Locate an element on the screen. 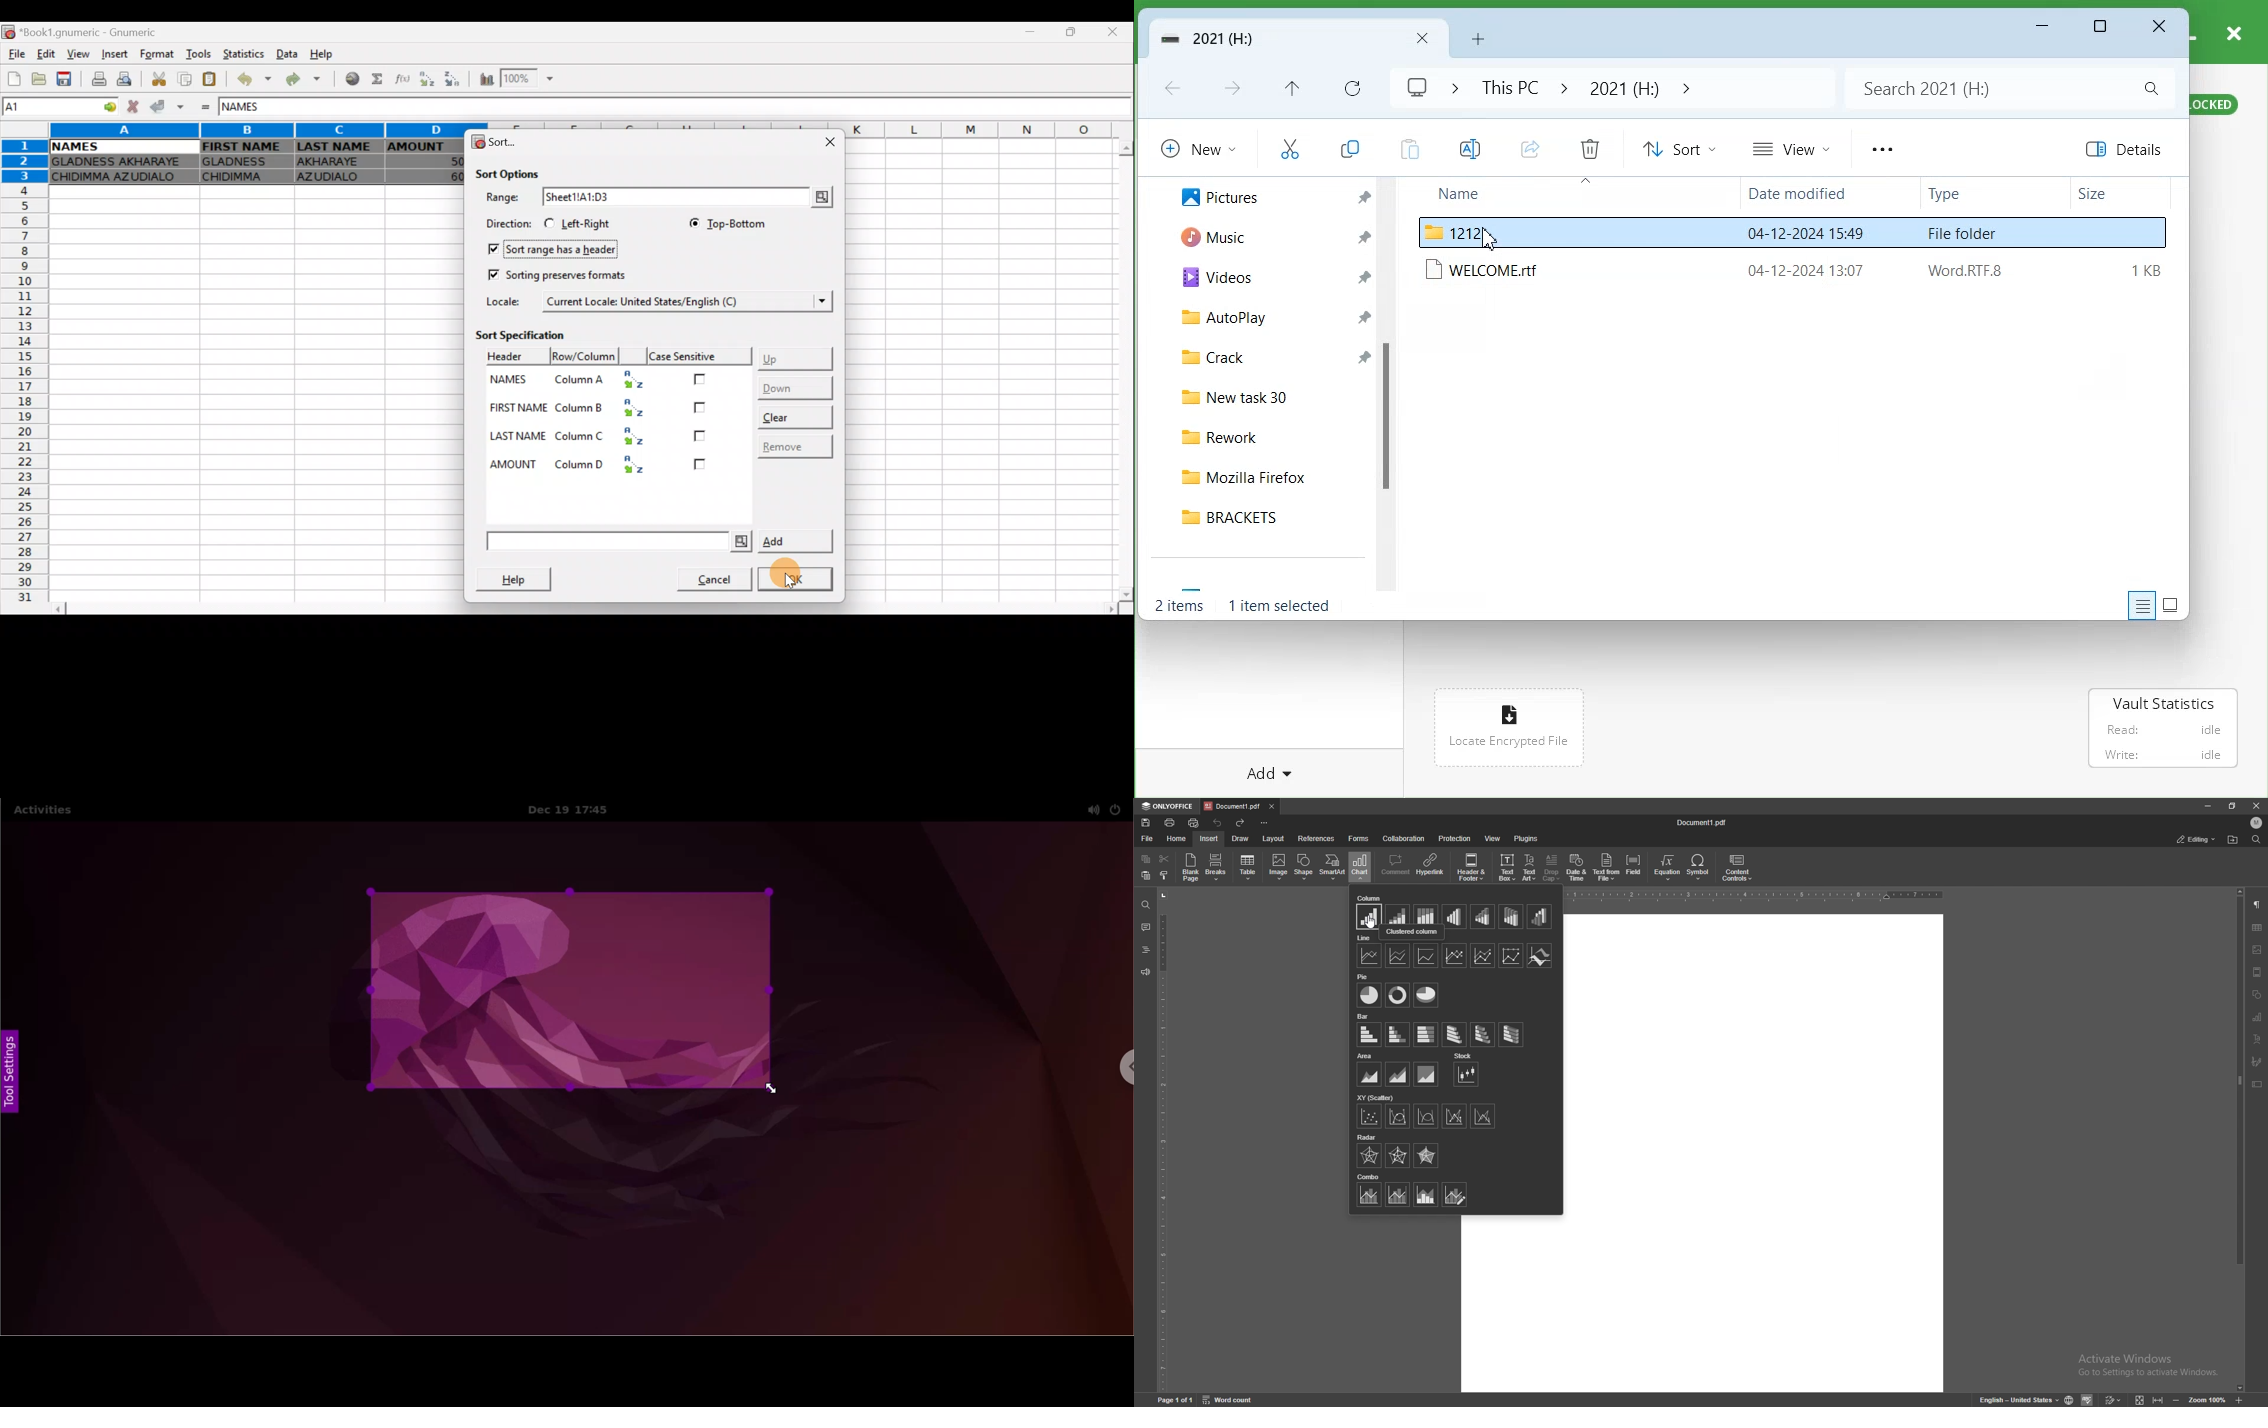 This screenshot has width=2268, height=1428. scroll bar is located at coordinates (2240, 1141).